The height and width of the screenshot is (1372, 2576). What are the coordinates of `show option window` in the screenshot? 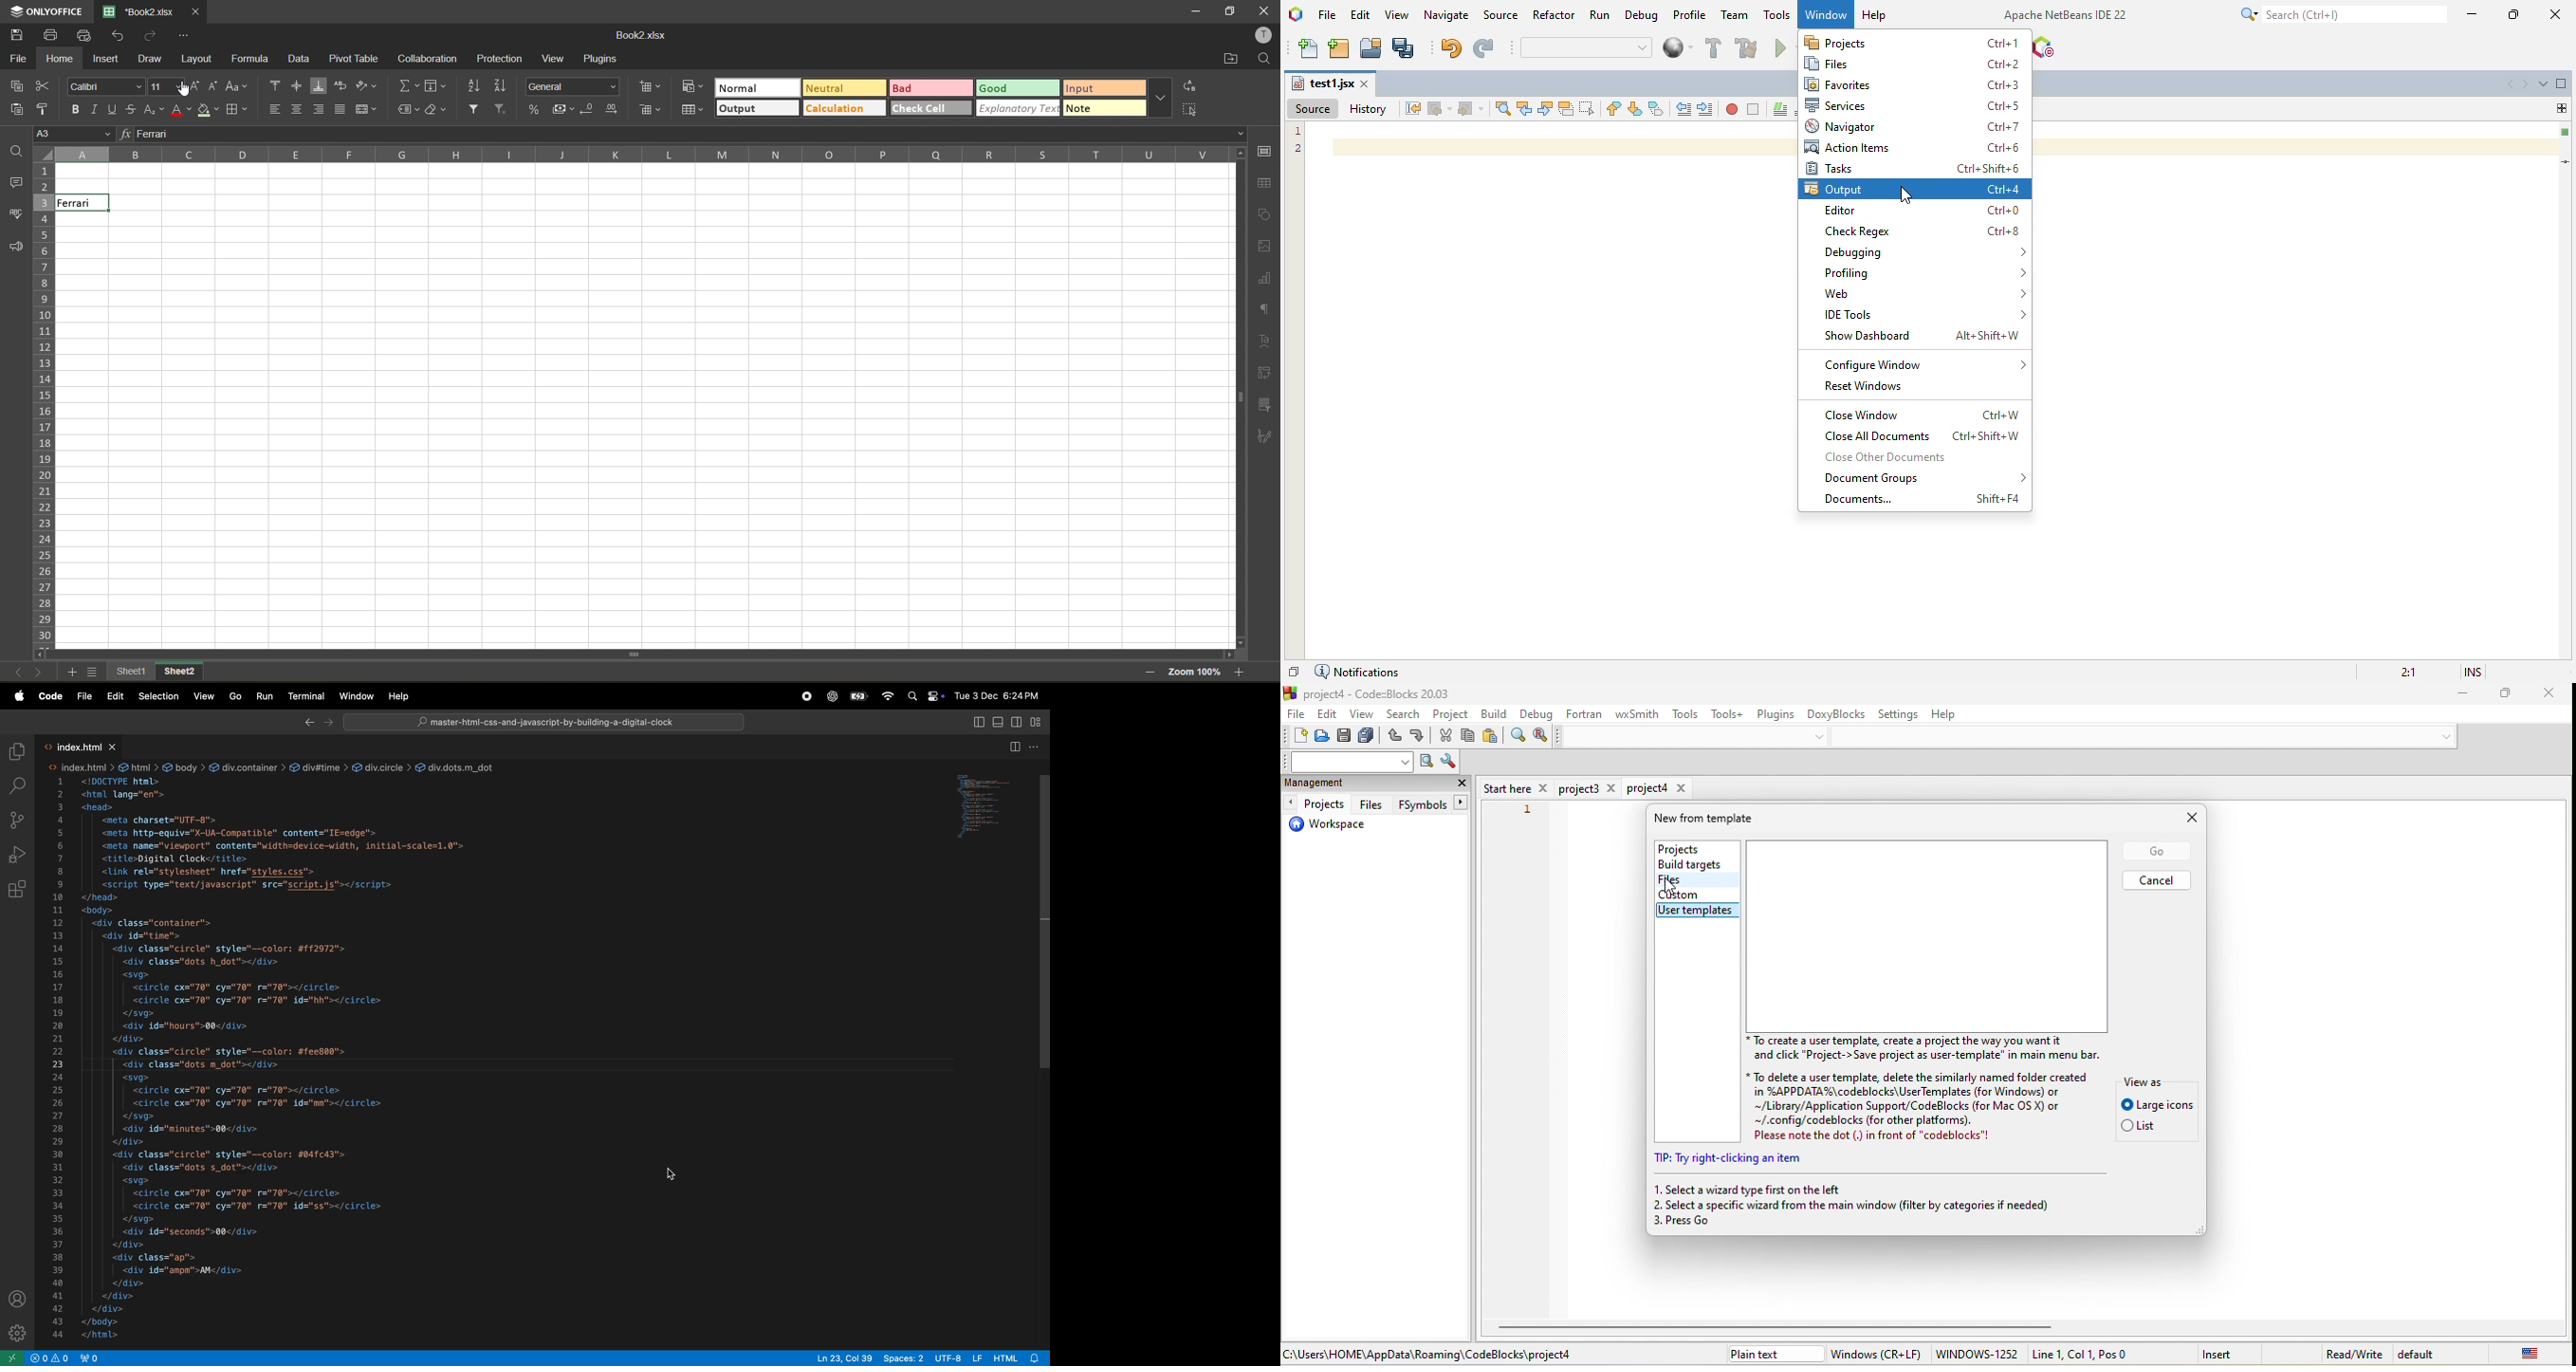 It's located at (1448, 762).